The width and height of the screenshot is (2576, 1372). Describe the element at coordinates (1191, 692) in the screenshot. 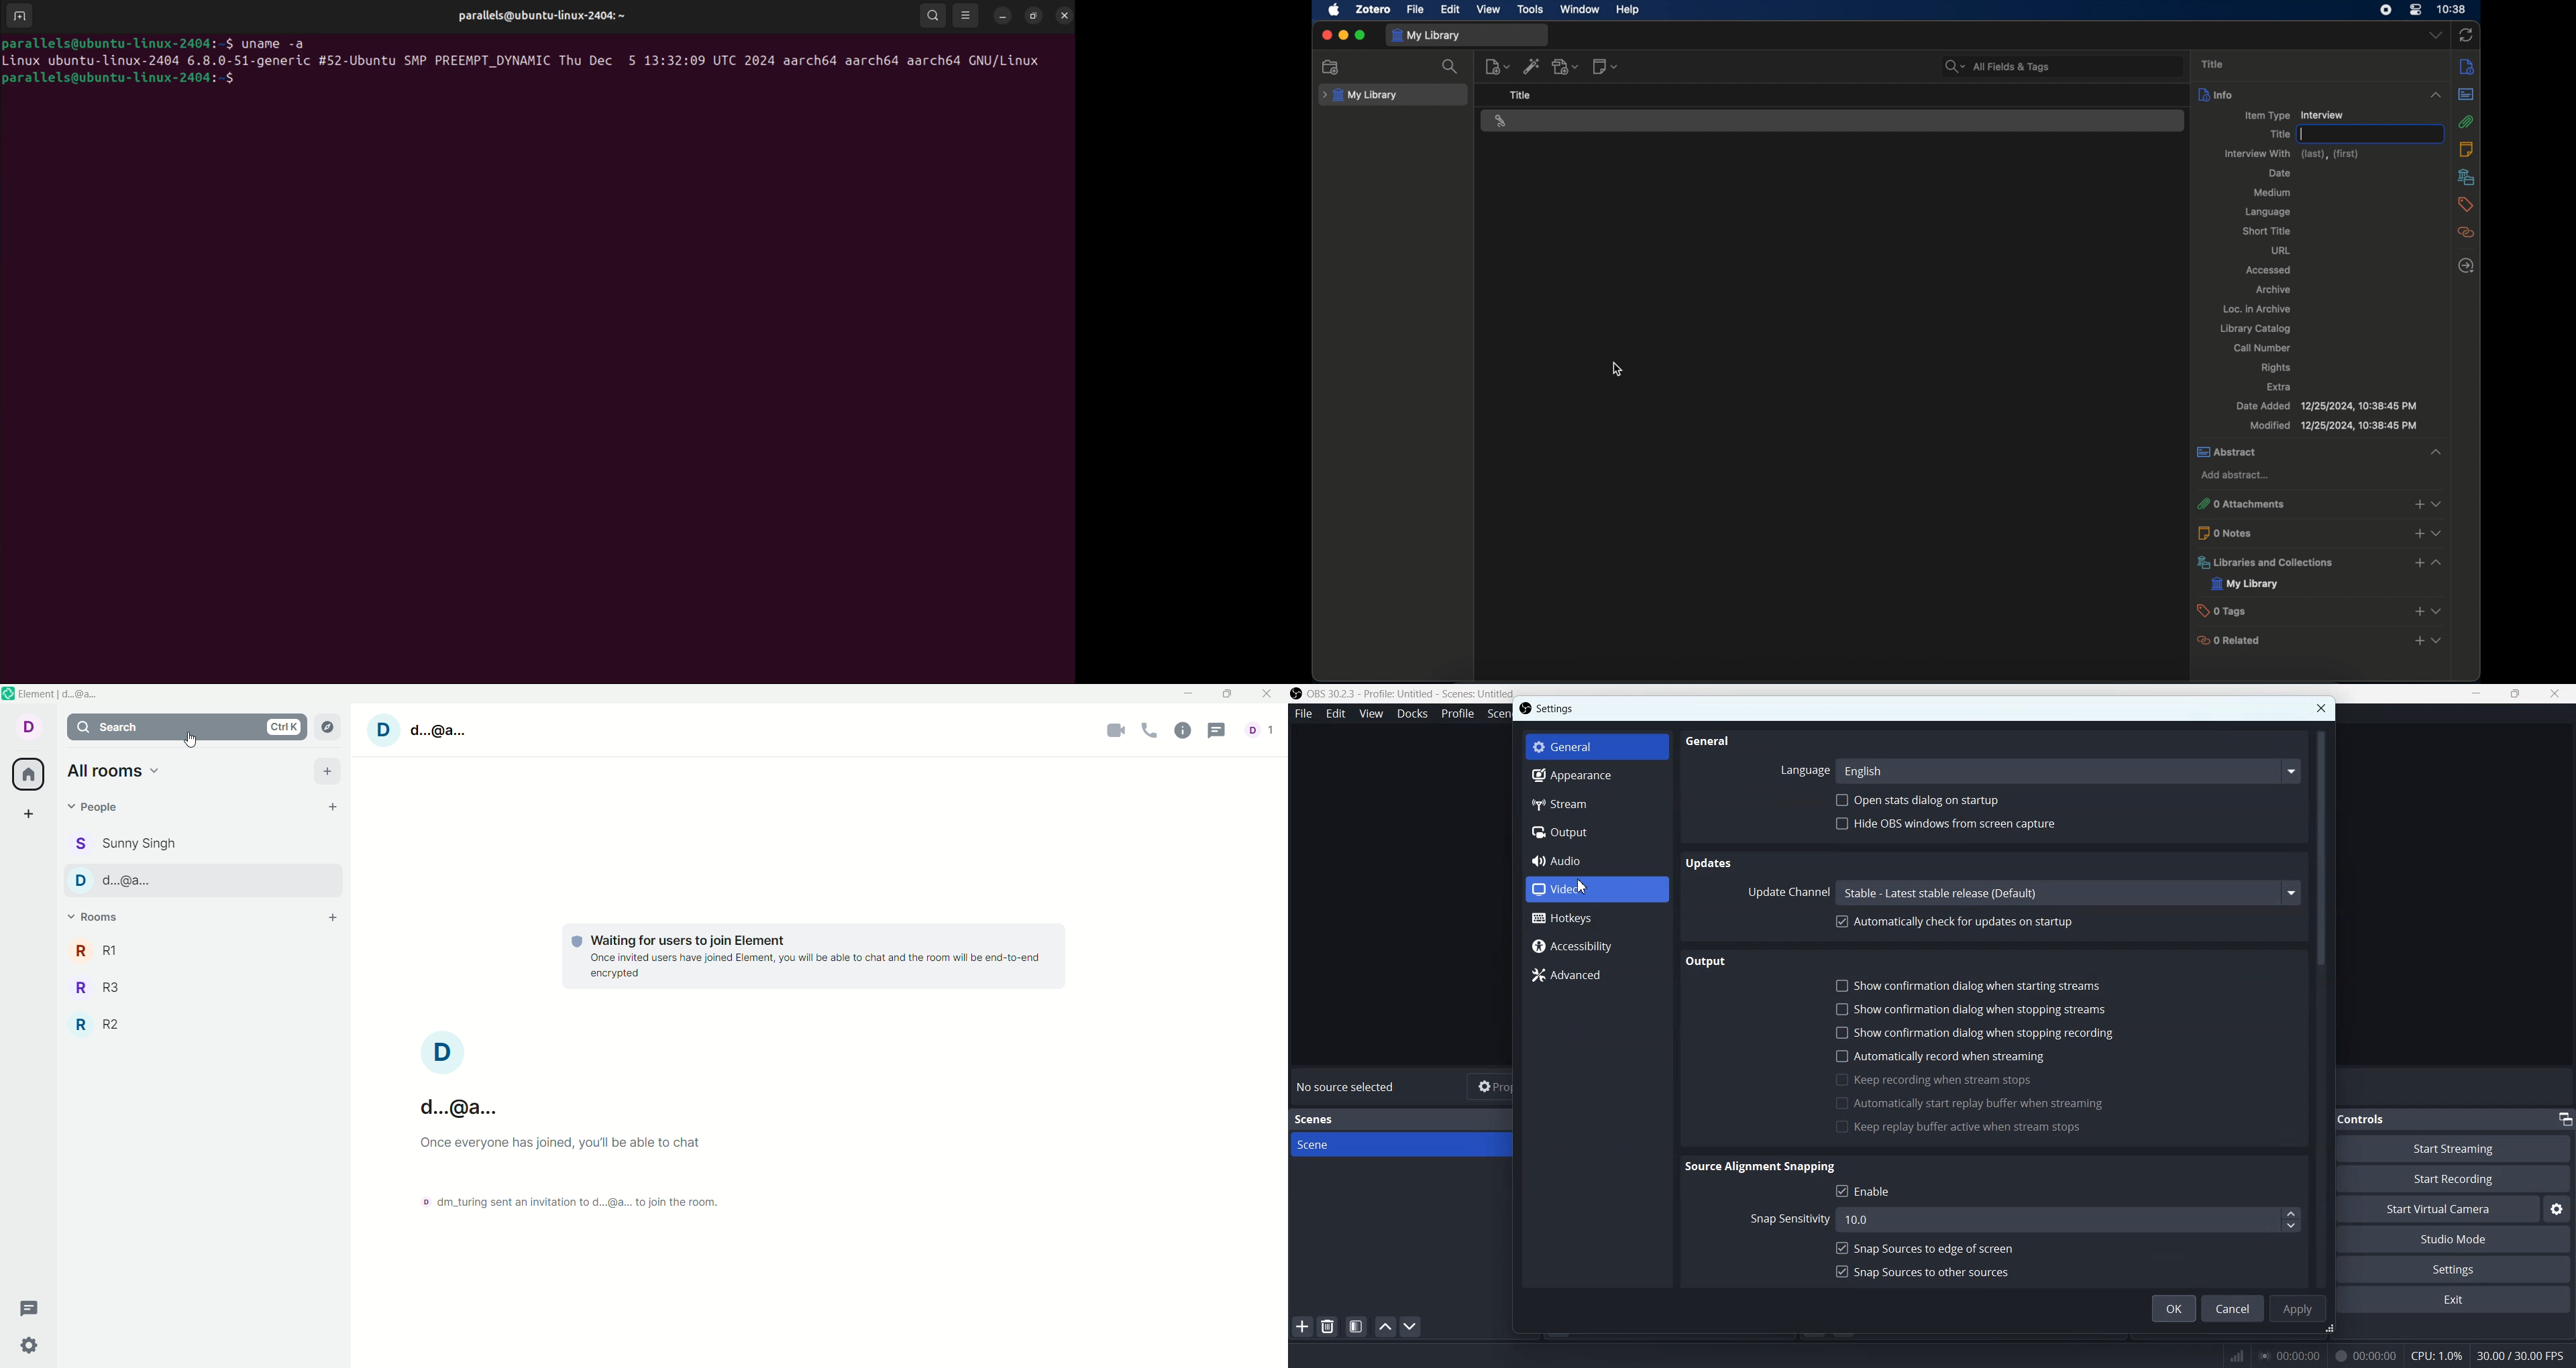

I see `minimize` at that location.